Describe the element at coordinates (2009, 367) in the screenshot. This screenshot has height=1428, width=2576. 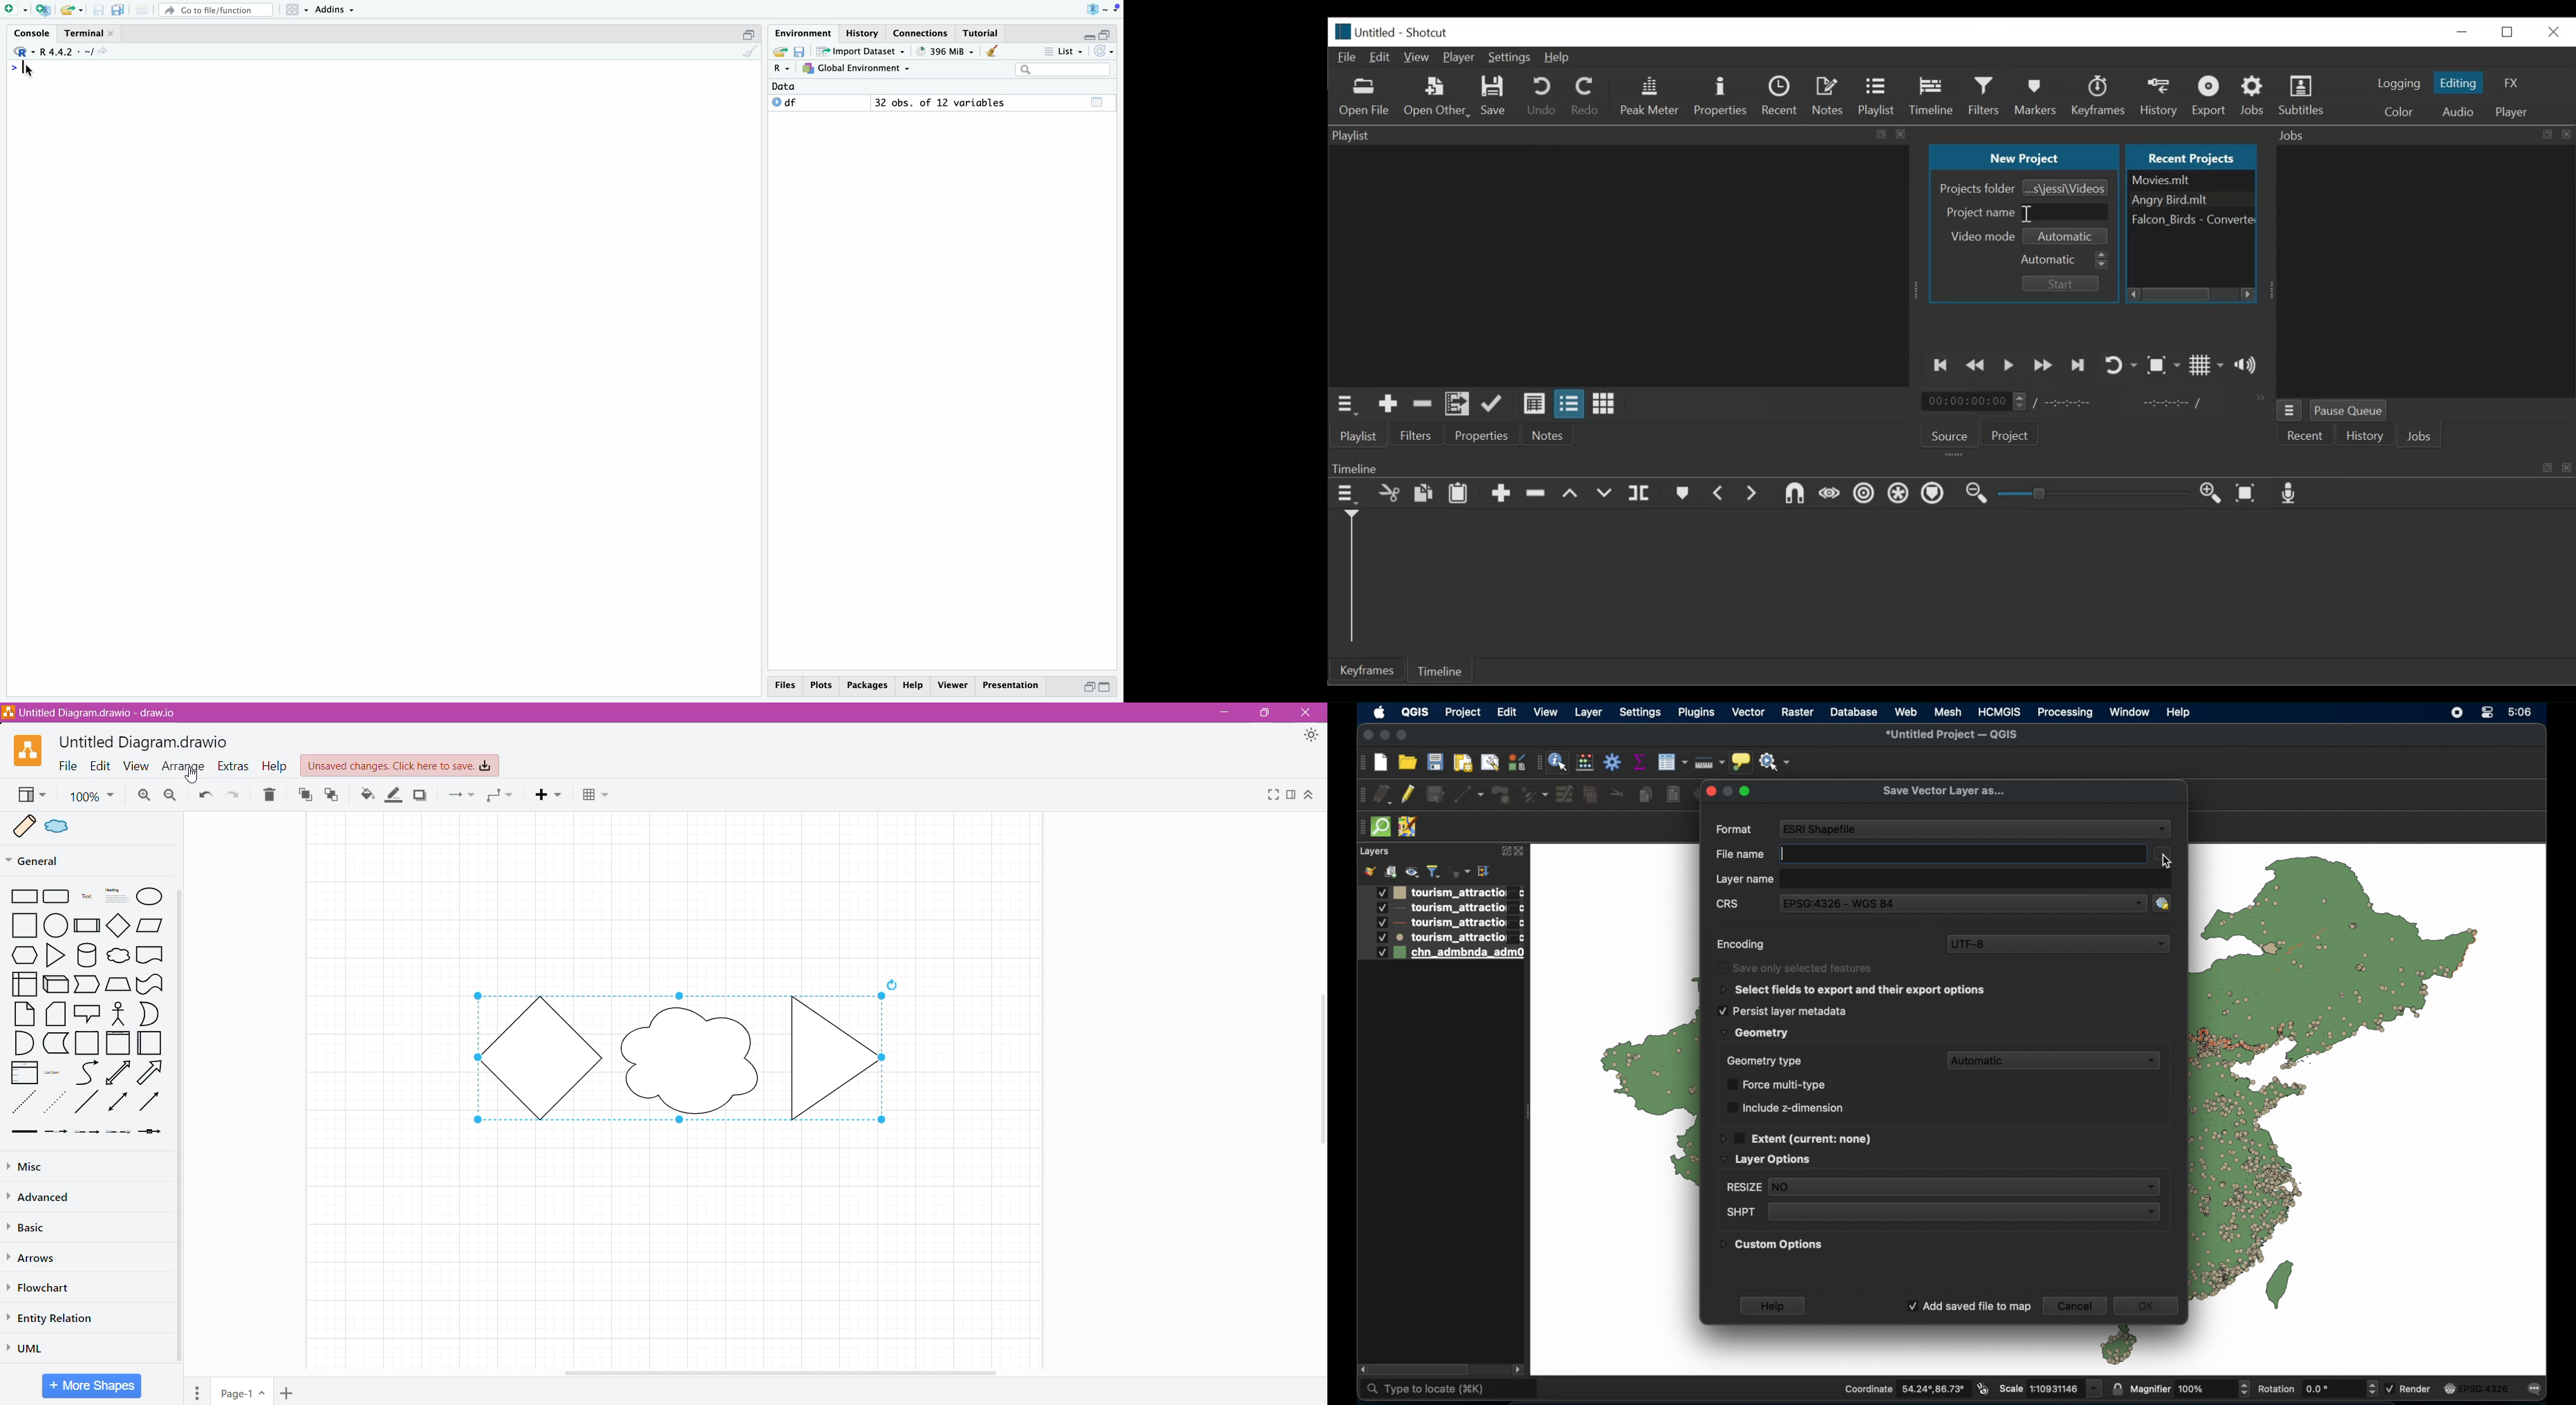
I see `Toggle play or pause` at that location.